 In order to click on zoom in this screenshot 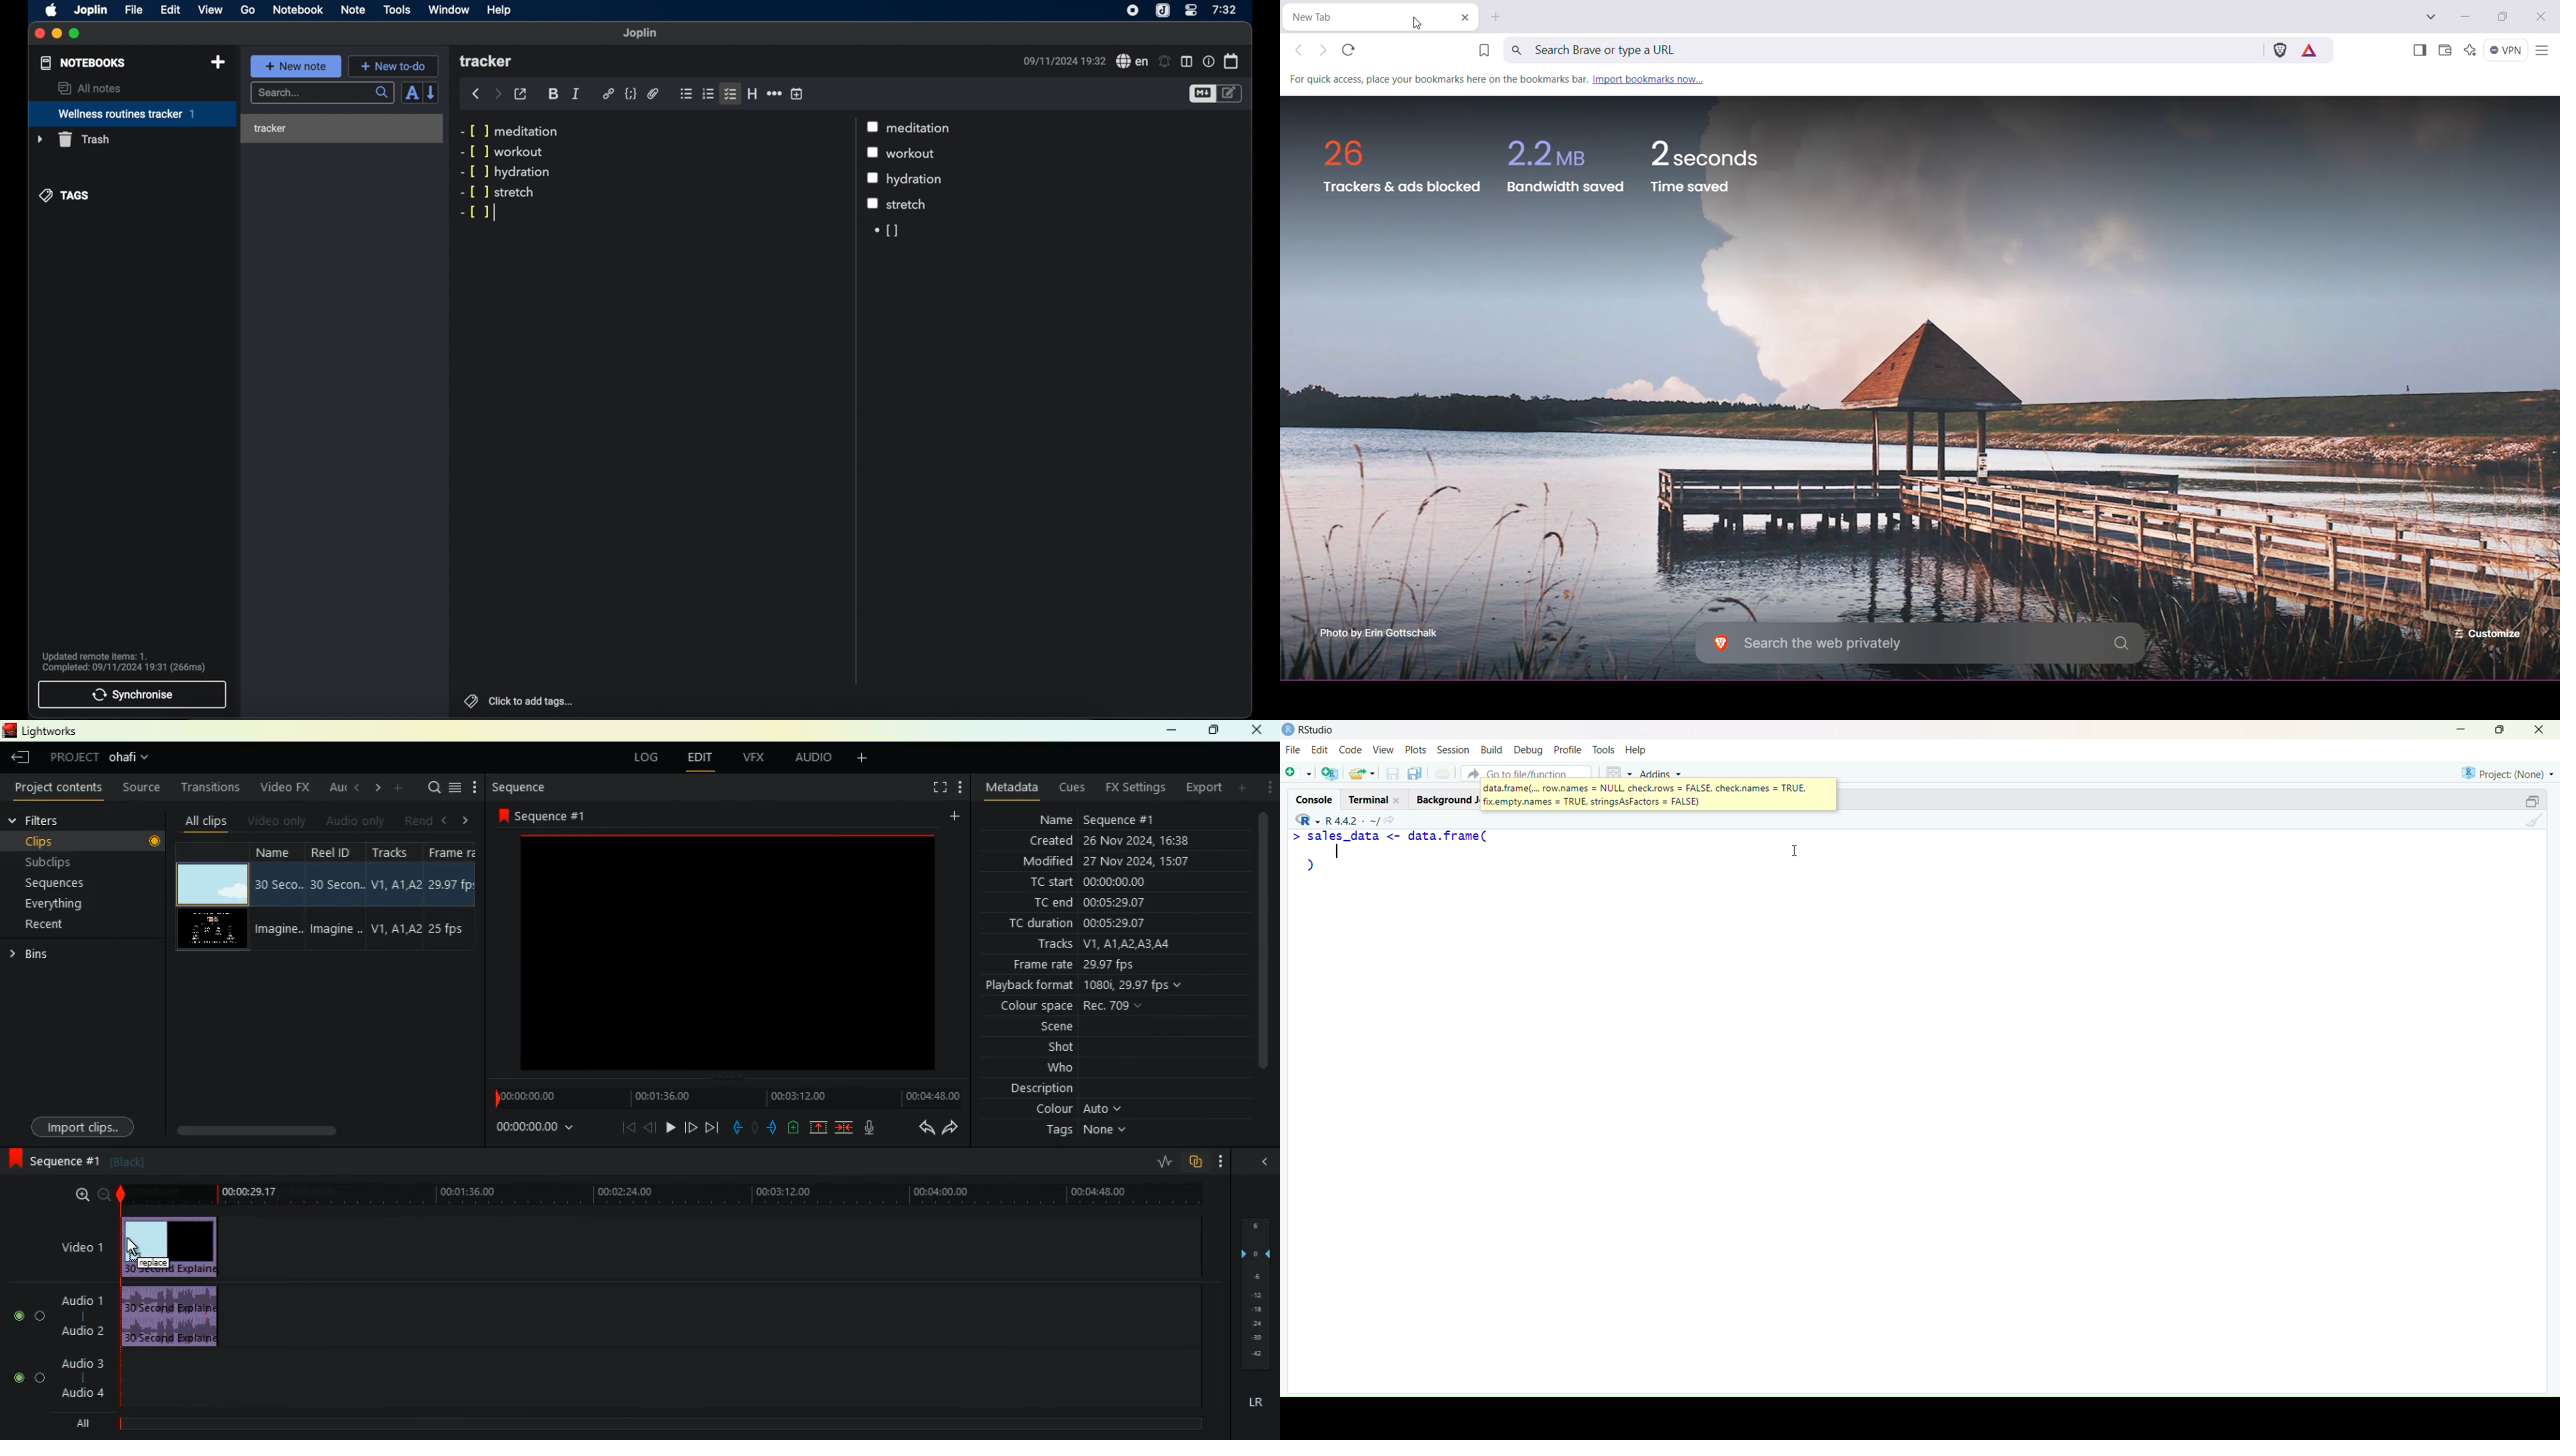, I will do `click(86, 1194)`.